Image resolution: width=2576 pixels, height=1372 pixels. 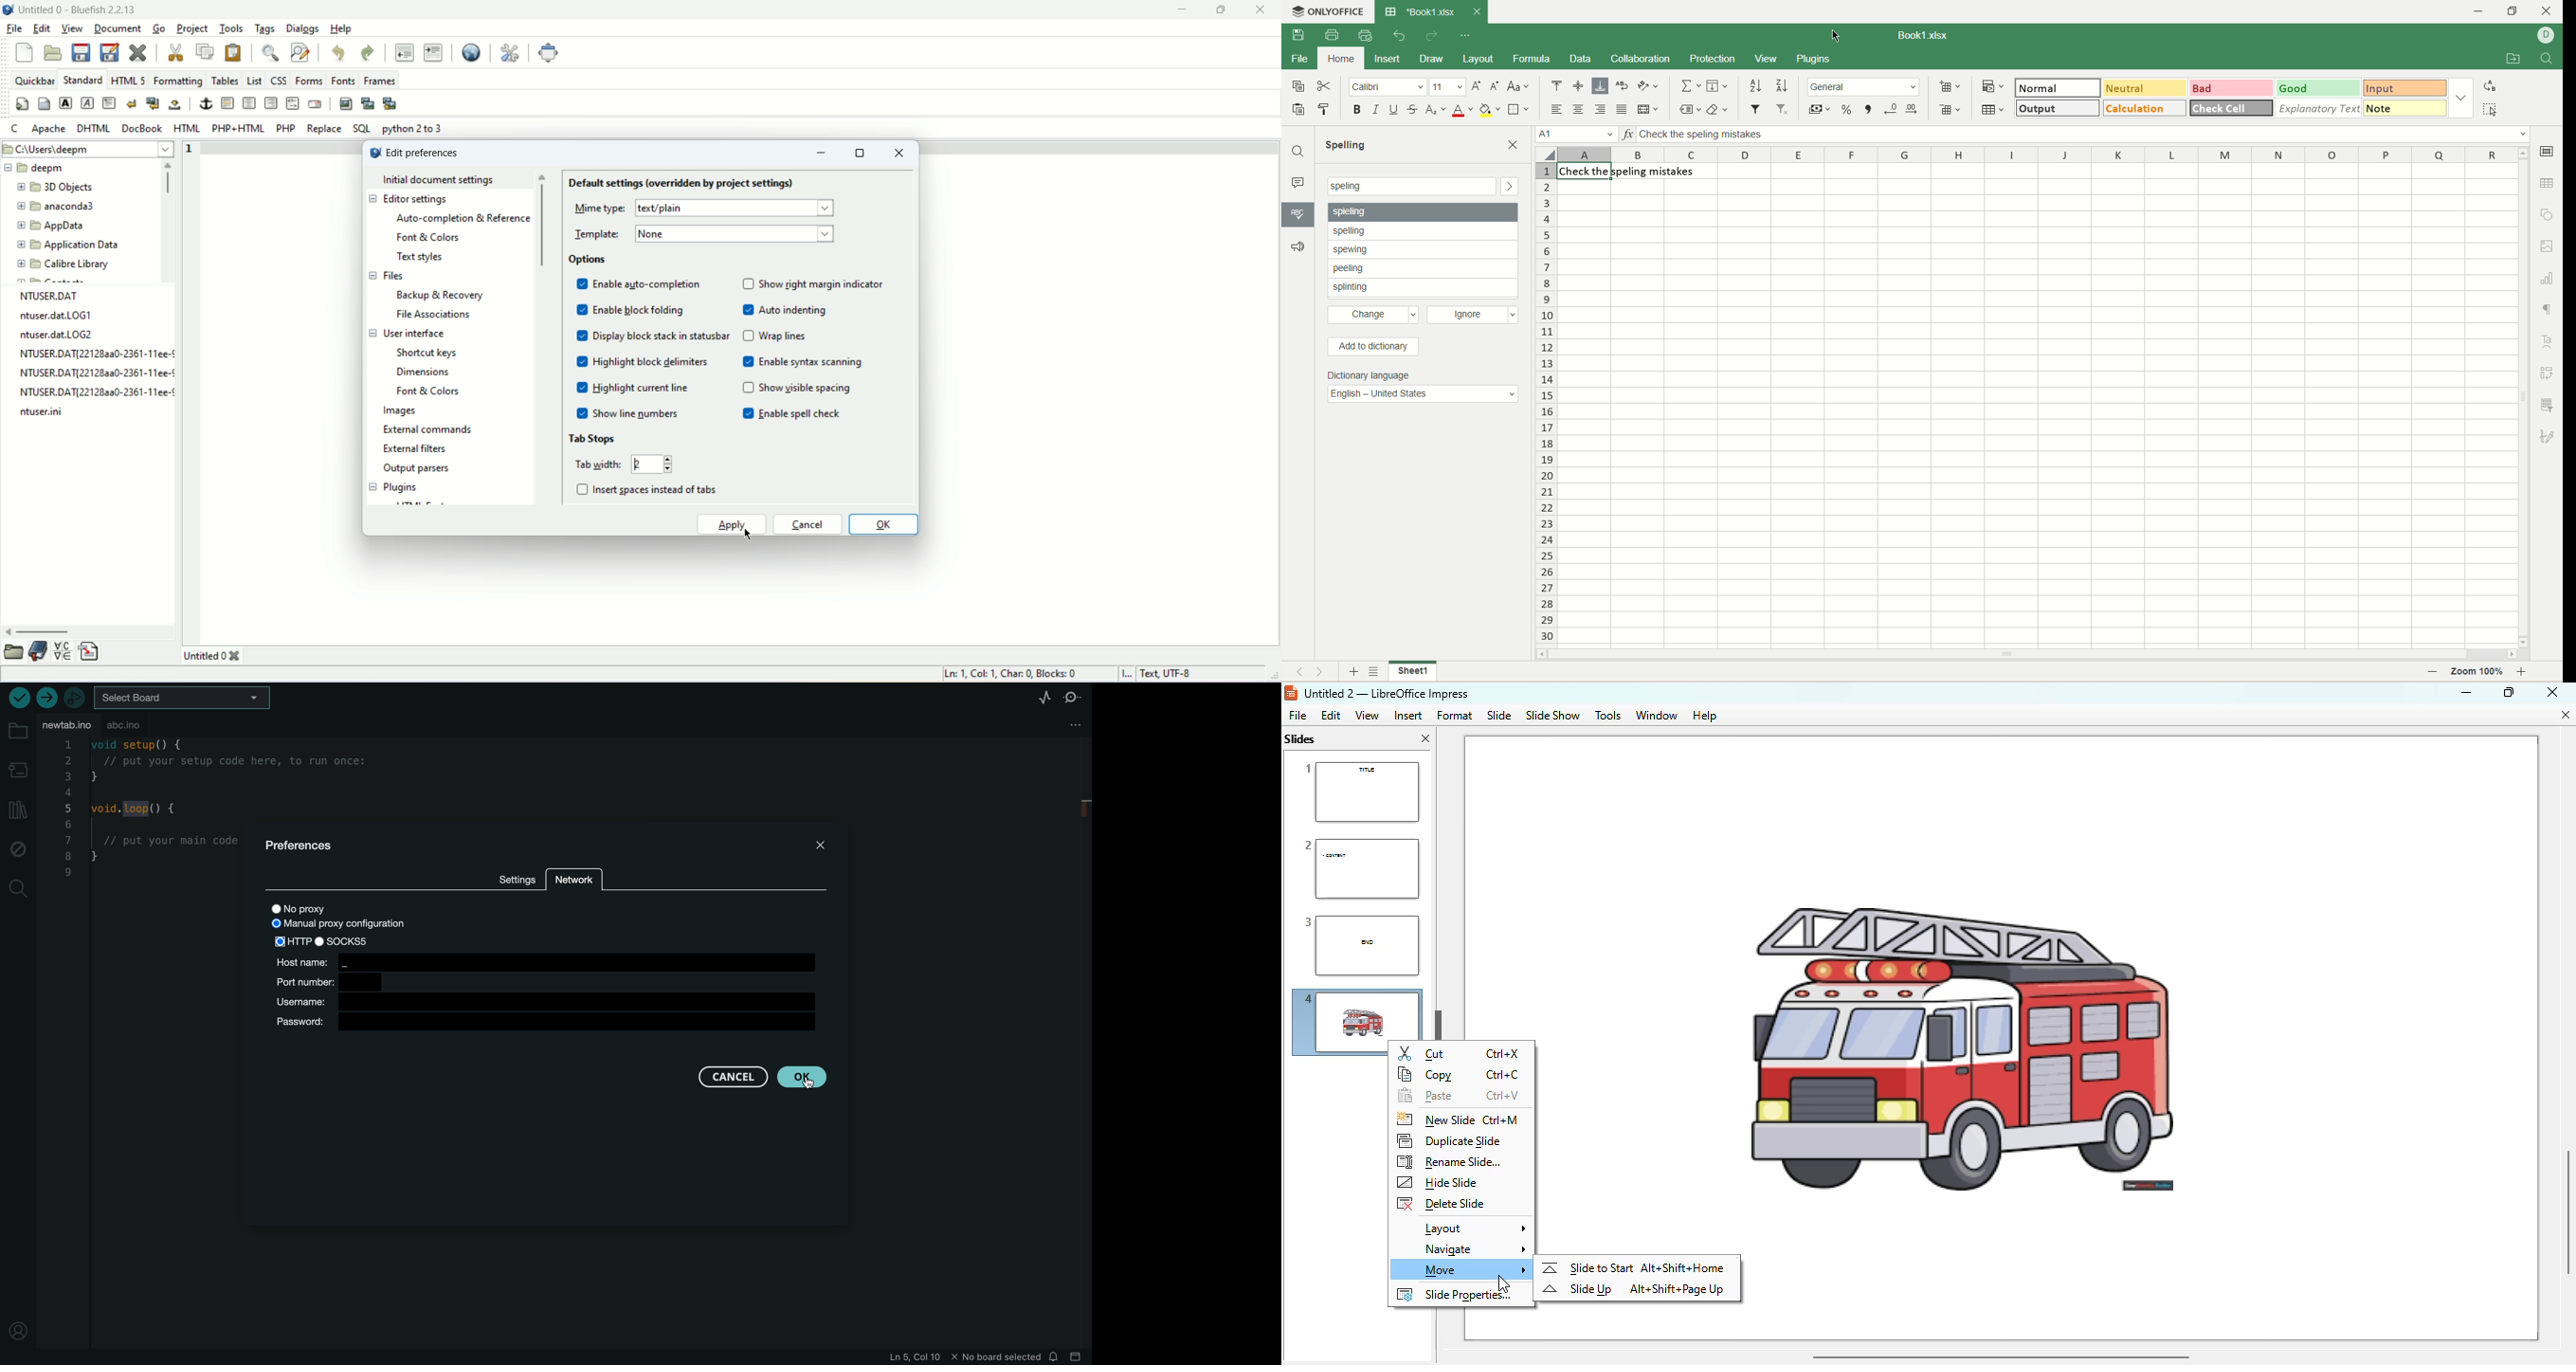 What do you see at coordinates (1848, 110) in the screenshot?
I see `percent style` at bounding box center [1848, 110].